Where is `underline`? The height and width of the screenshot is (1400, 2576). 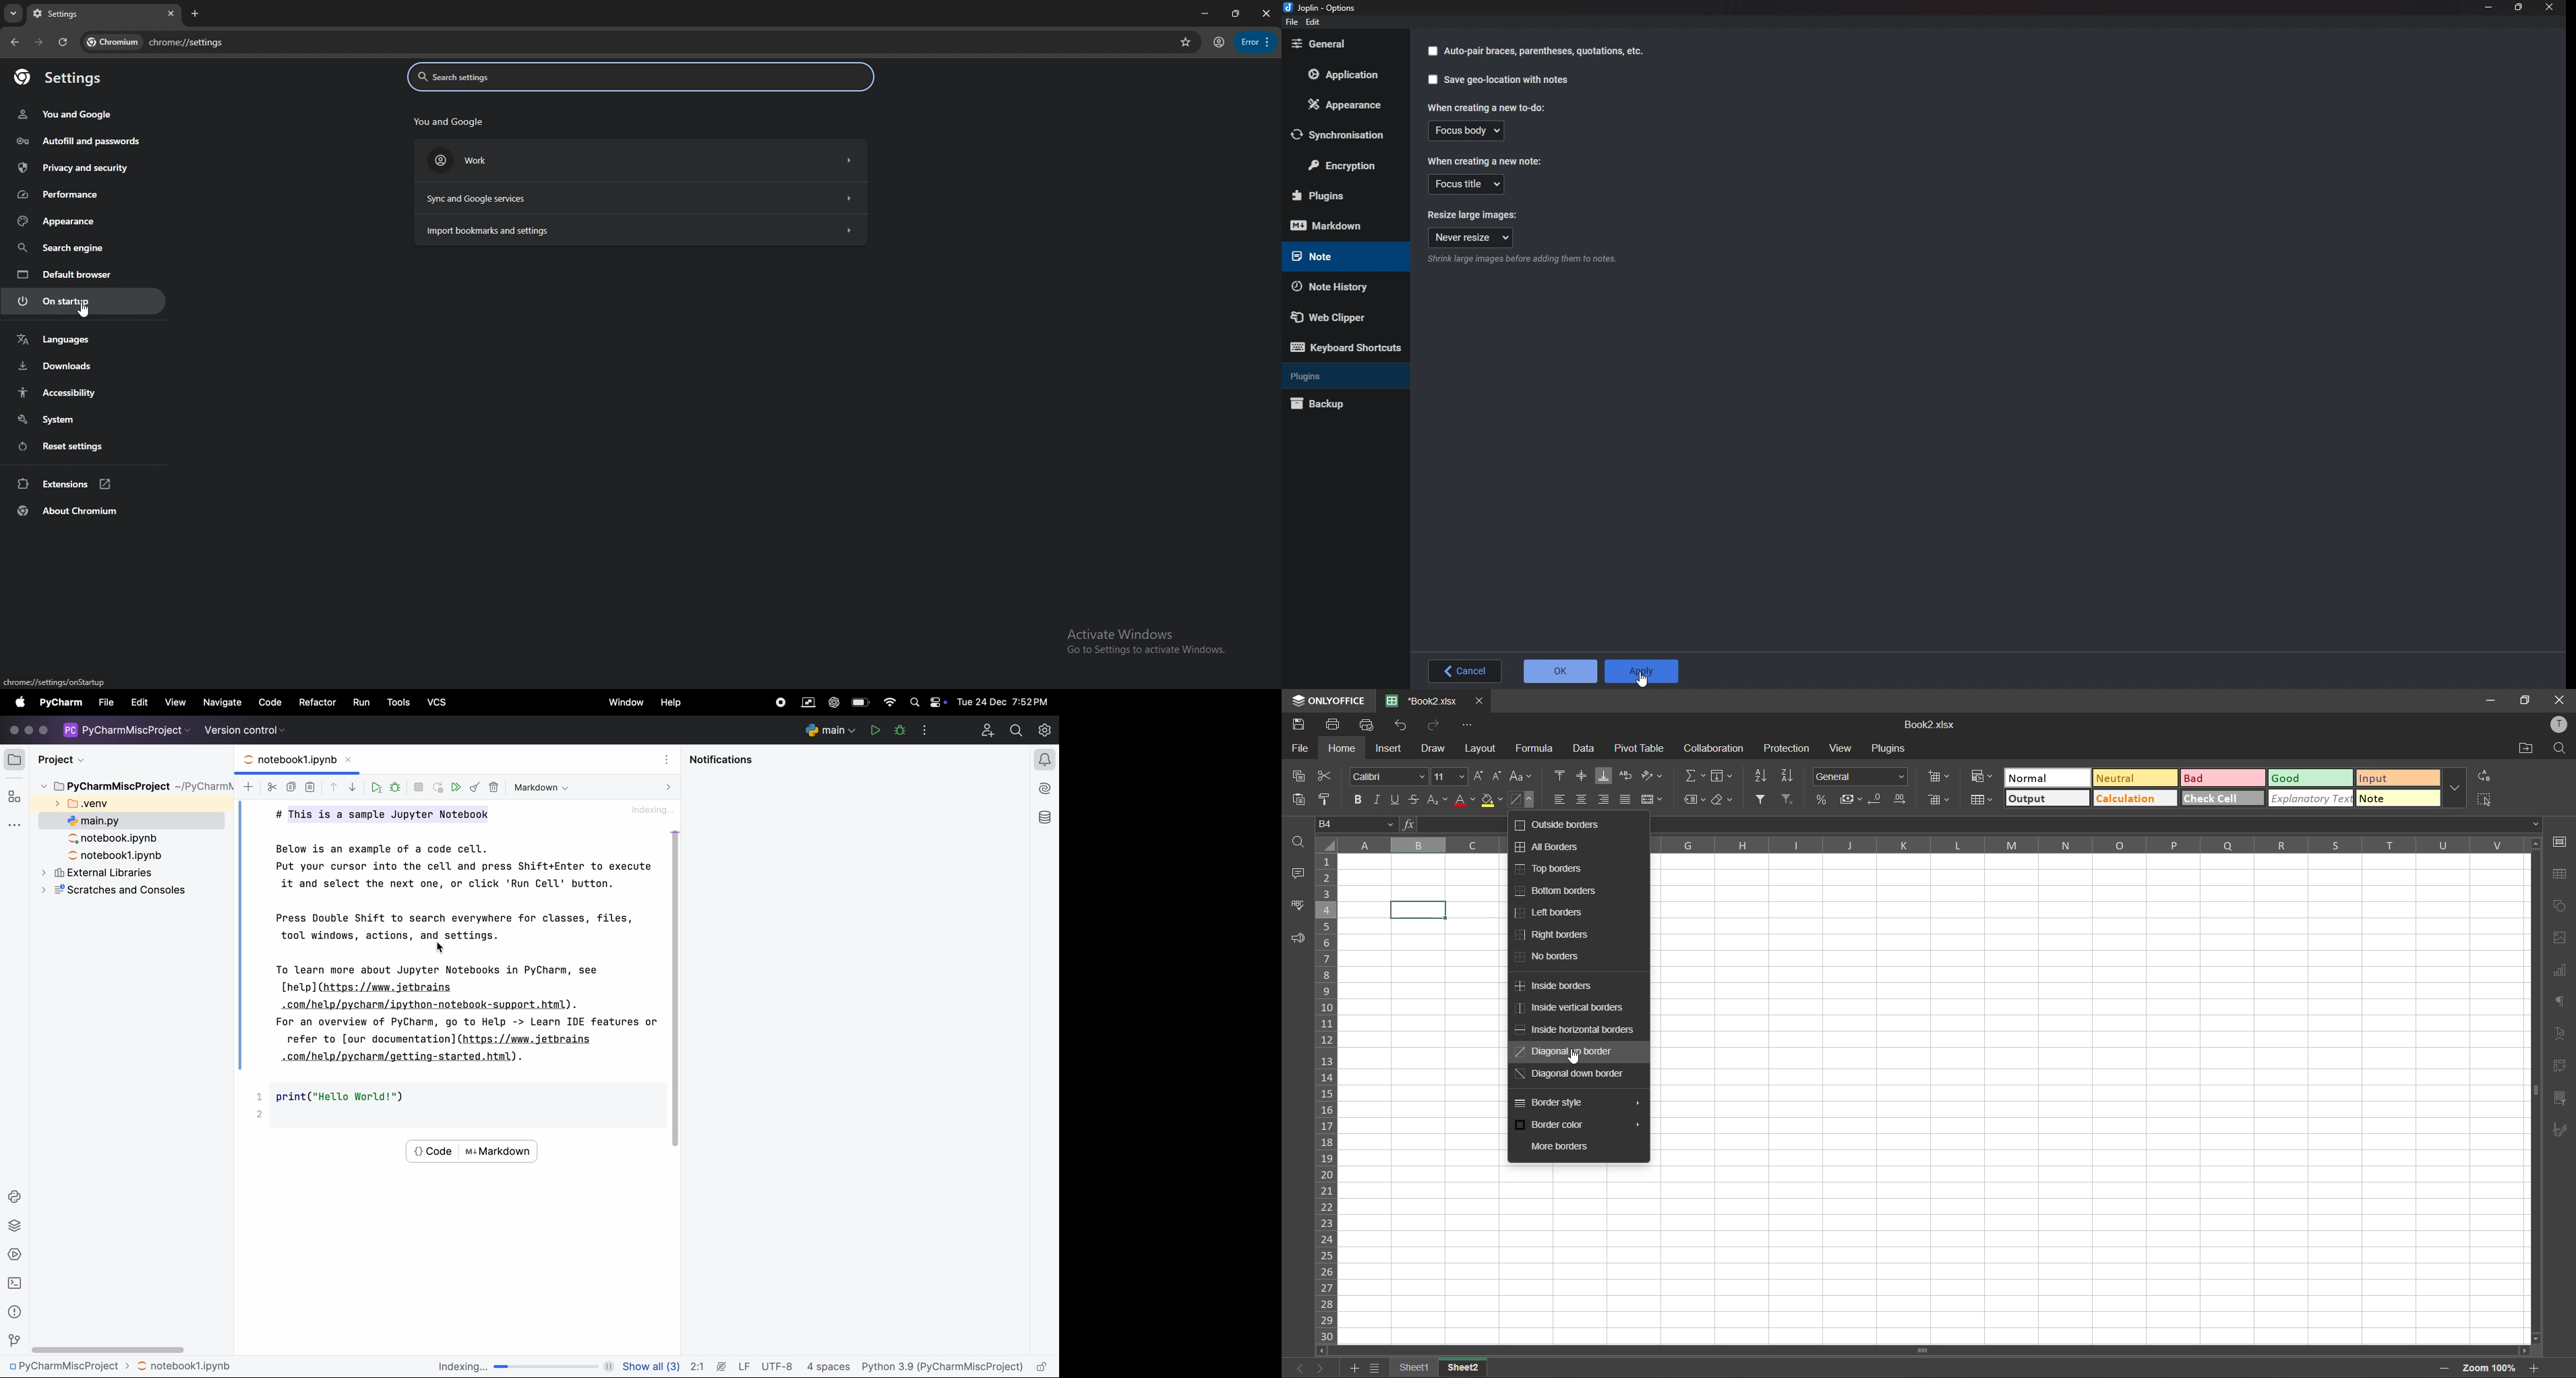 underline is located at coordinates (1394, 799).